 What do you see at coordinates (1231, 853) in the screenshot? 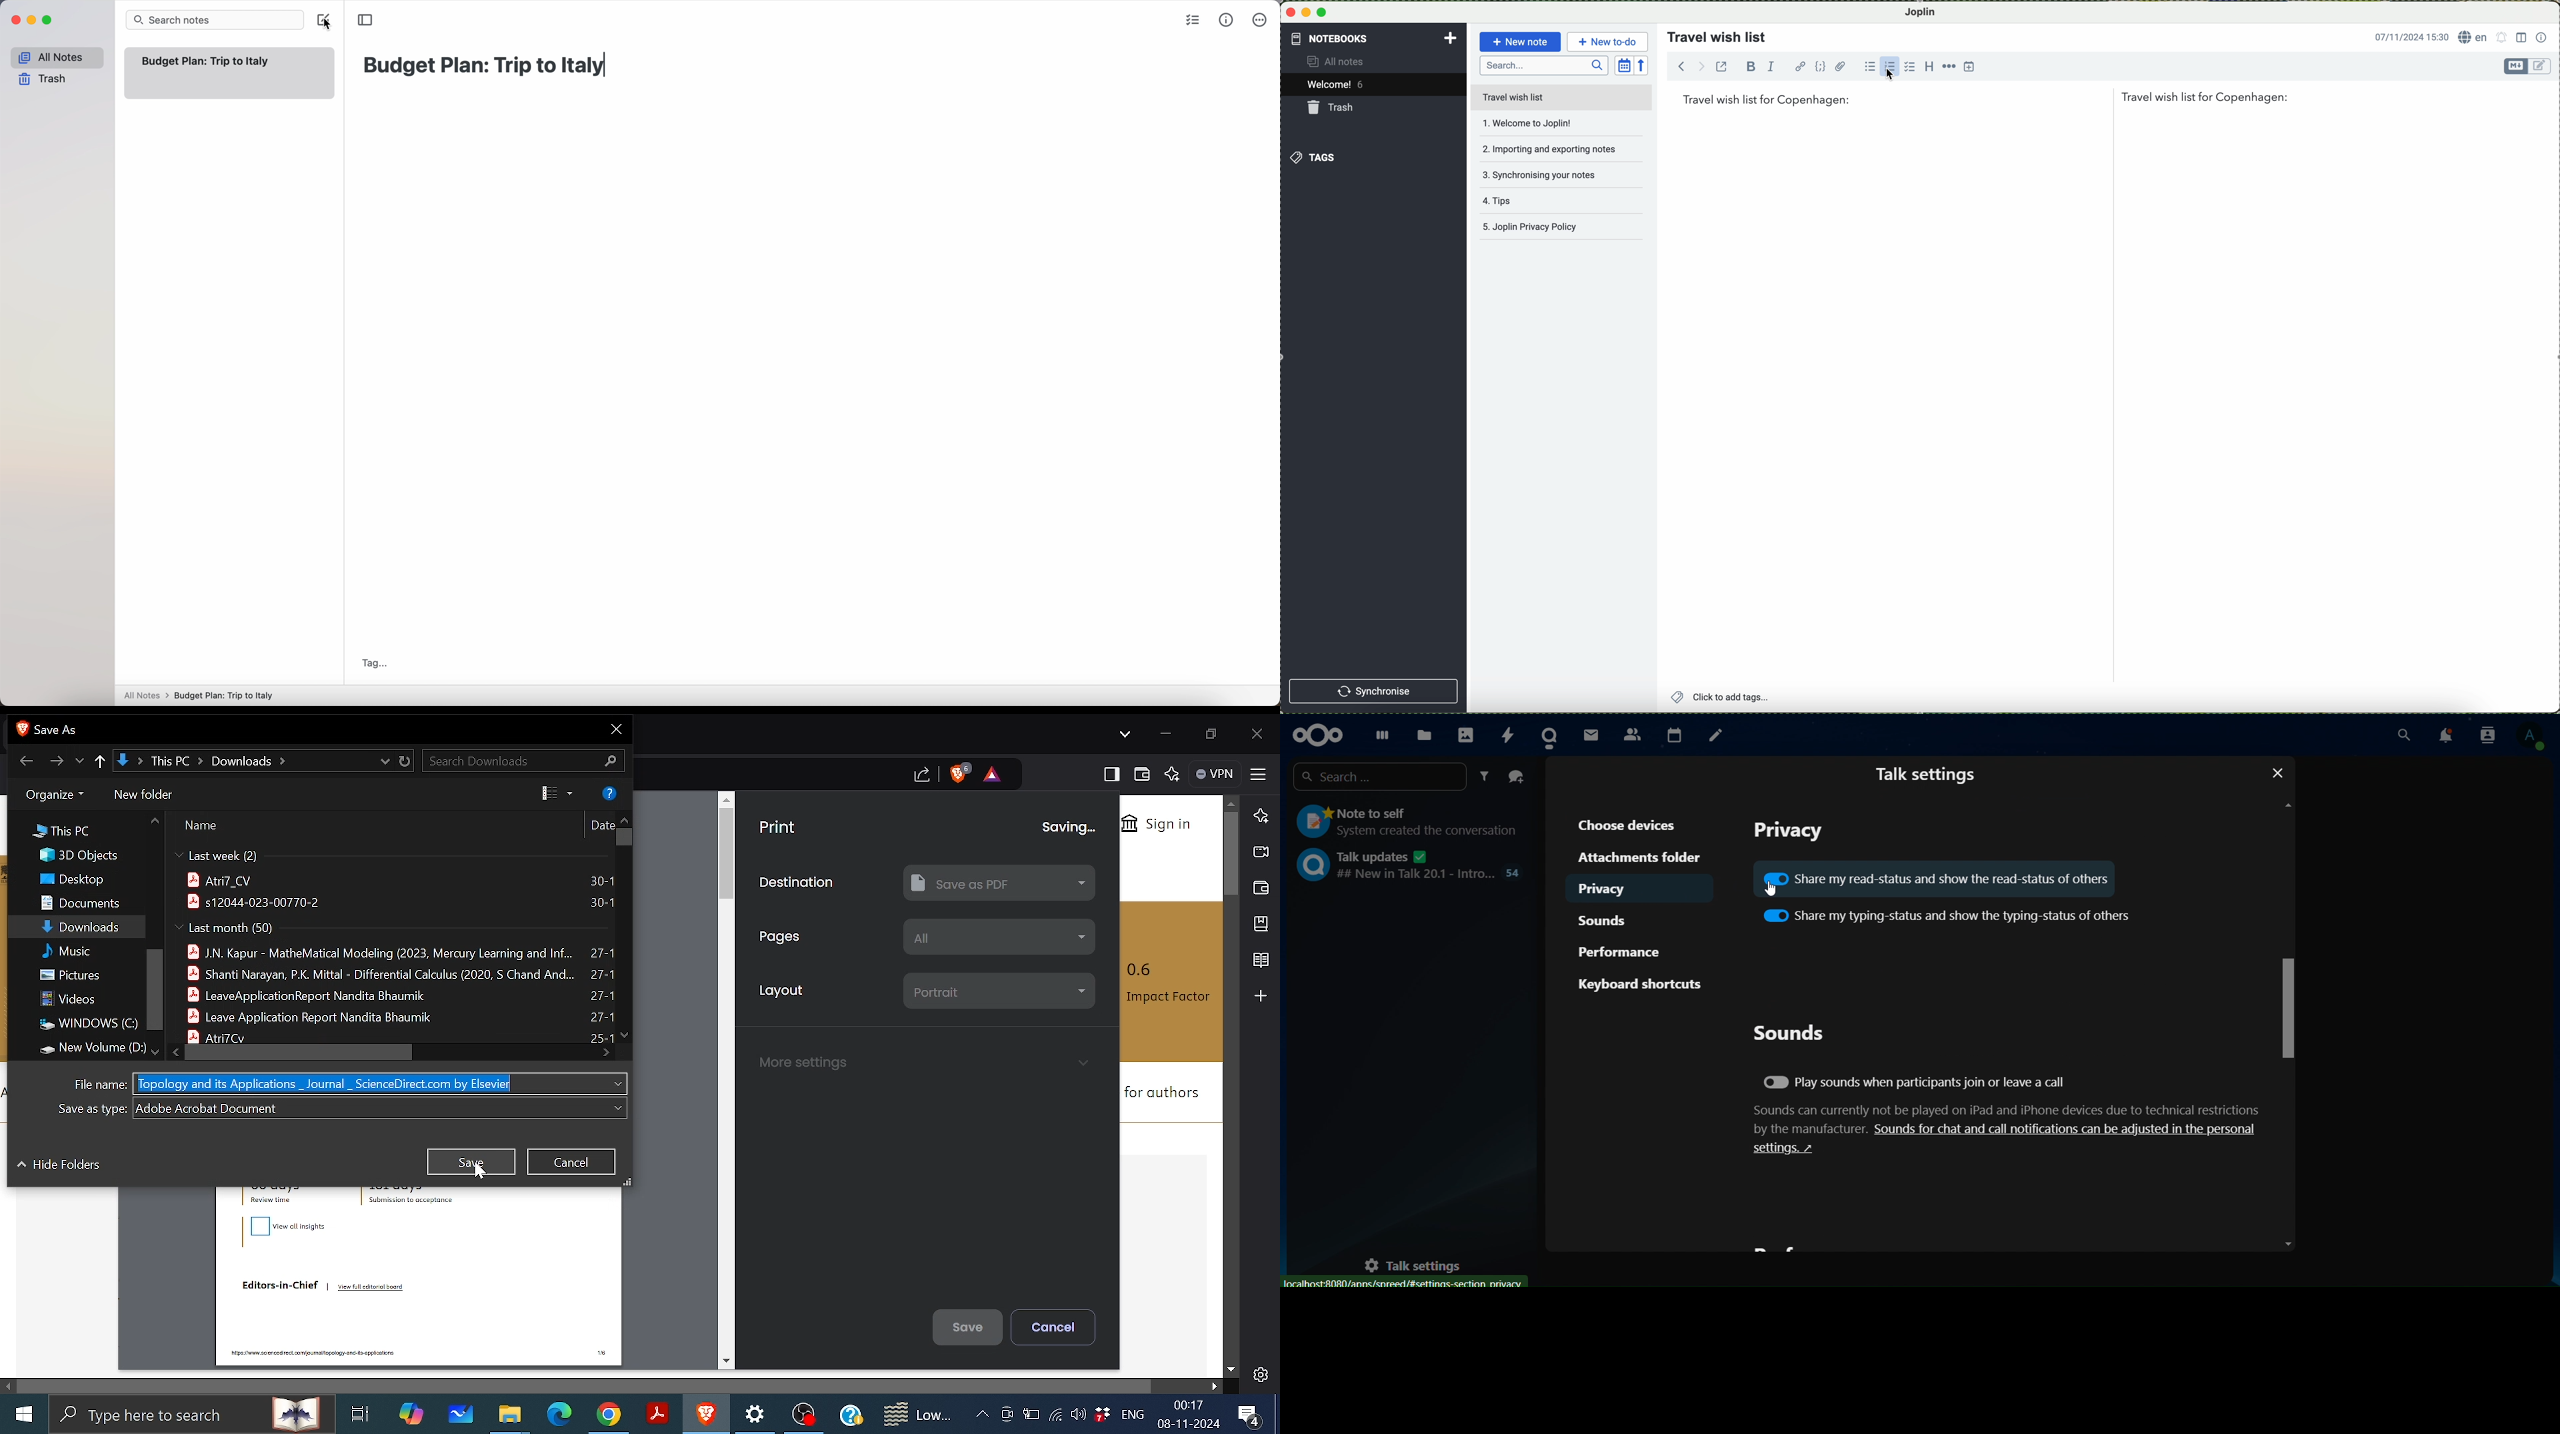
I see `Vertical scroll bar` at bounding box center [1231, 853].